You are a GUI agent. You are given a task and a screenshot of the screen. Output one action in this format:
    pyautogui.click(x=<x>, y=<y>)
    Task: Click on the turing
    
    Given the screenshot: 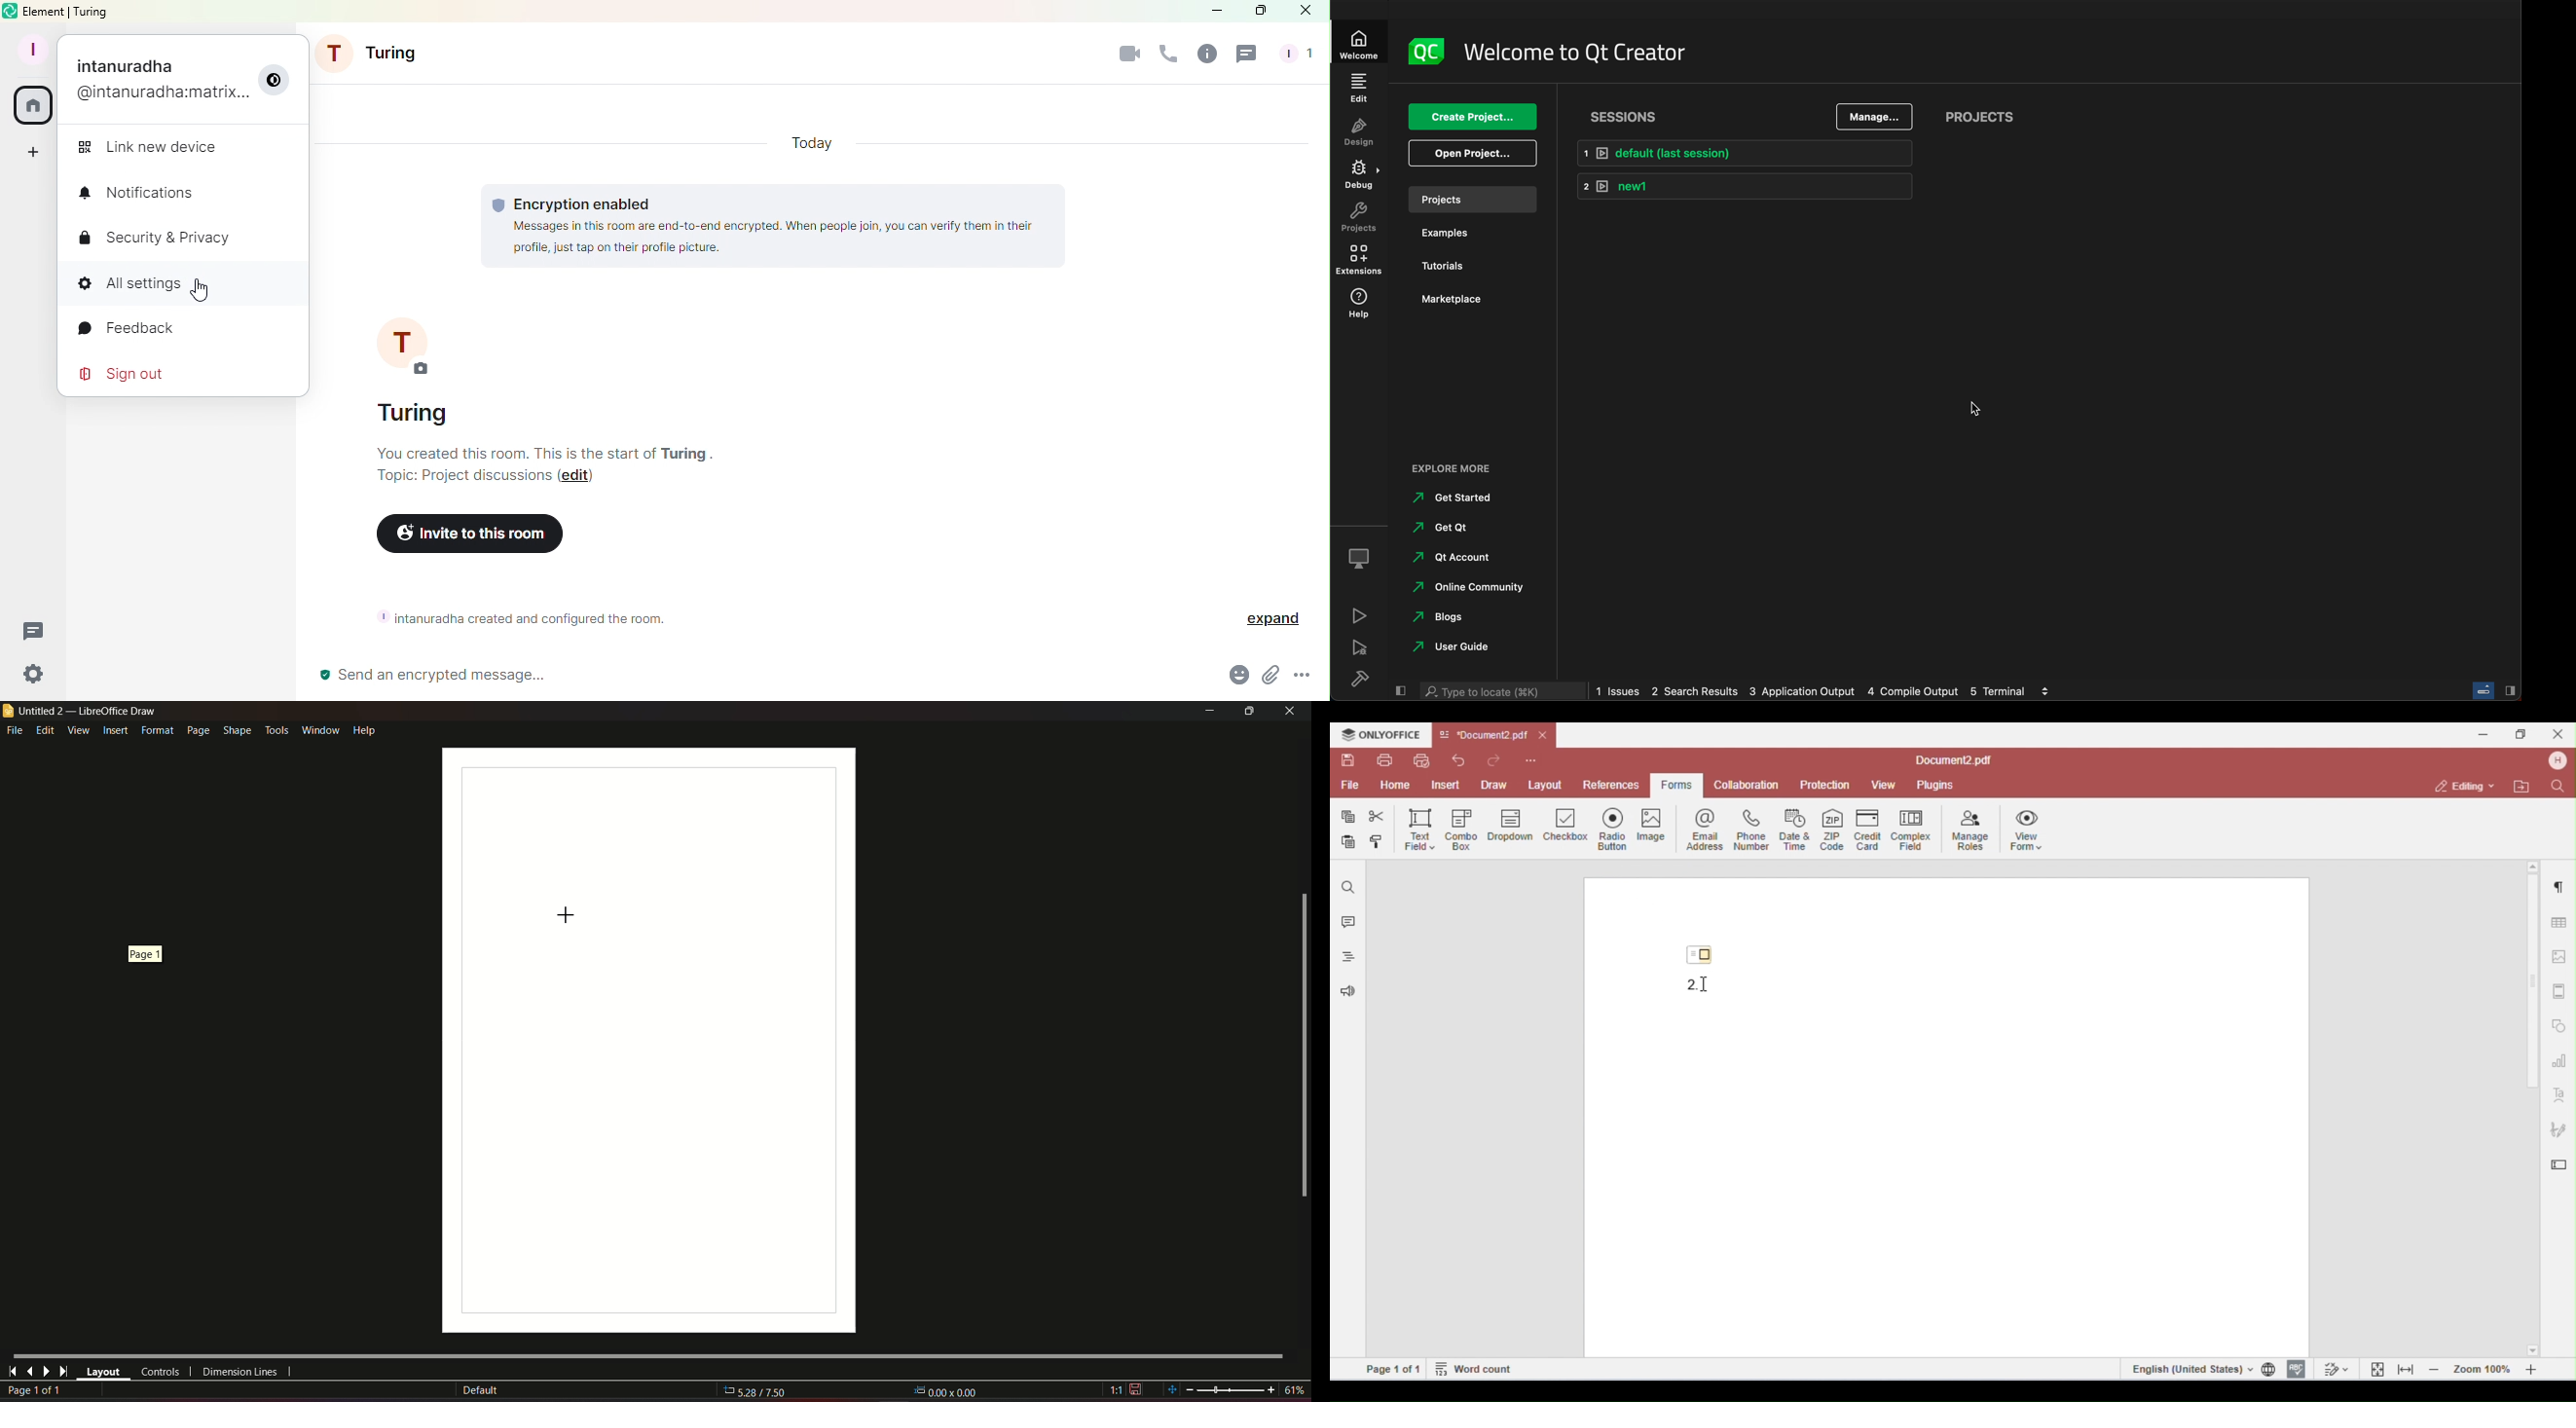 What is the action you would take?
    pyautogui.click(x=92, y=11)
    